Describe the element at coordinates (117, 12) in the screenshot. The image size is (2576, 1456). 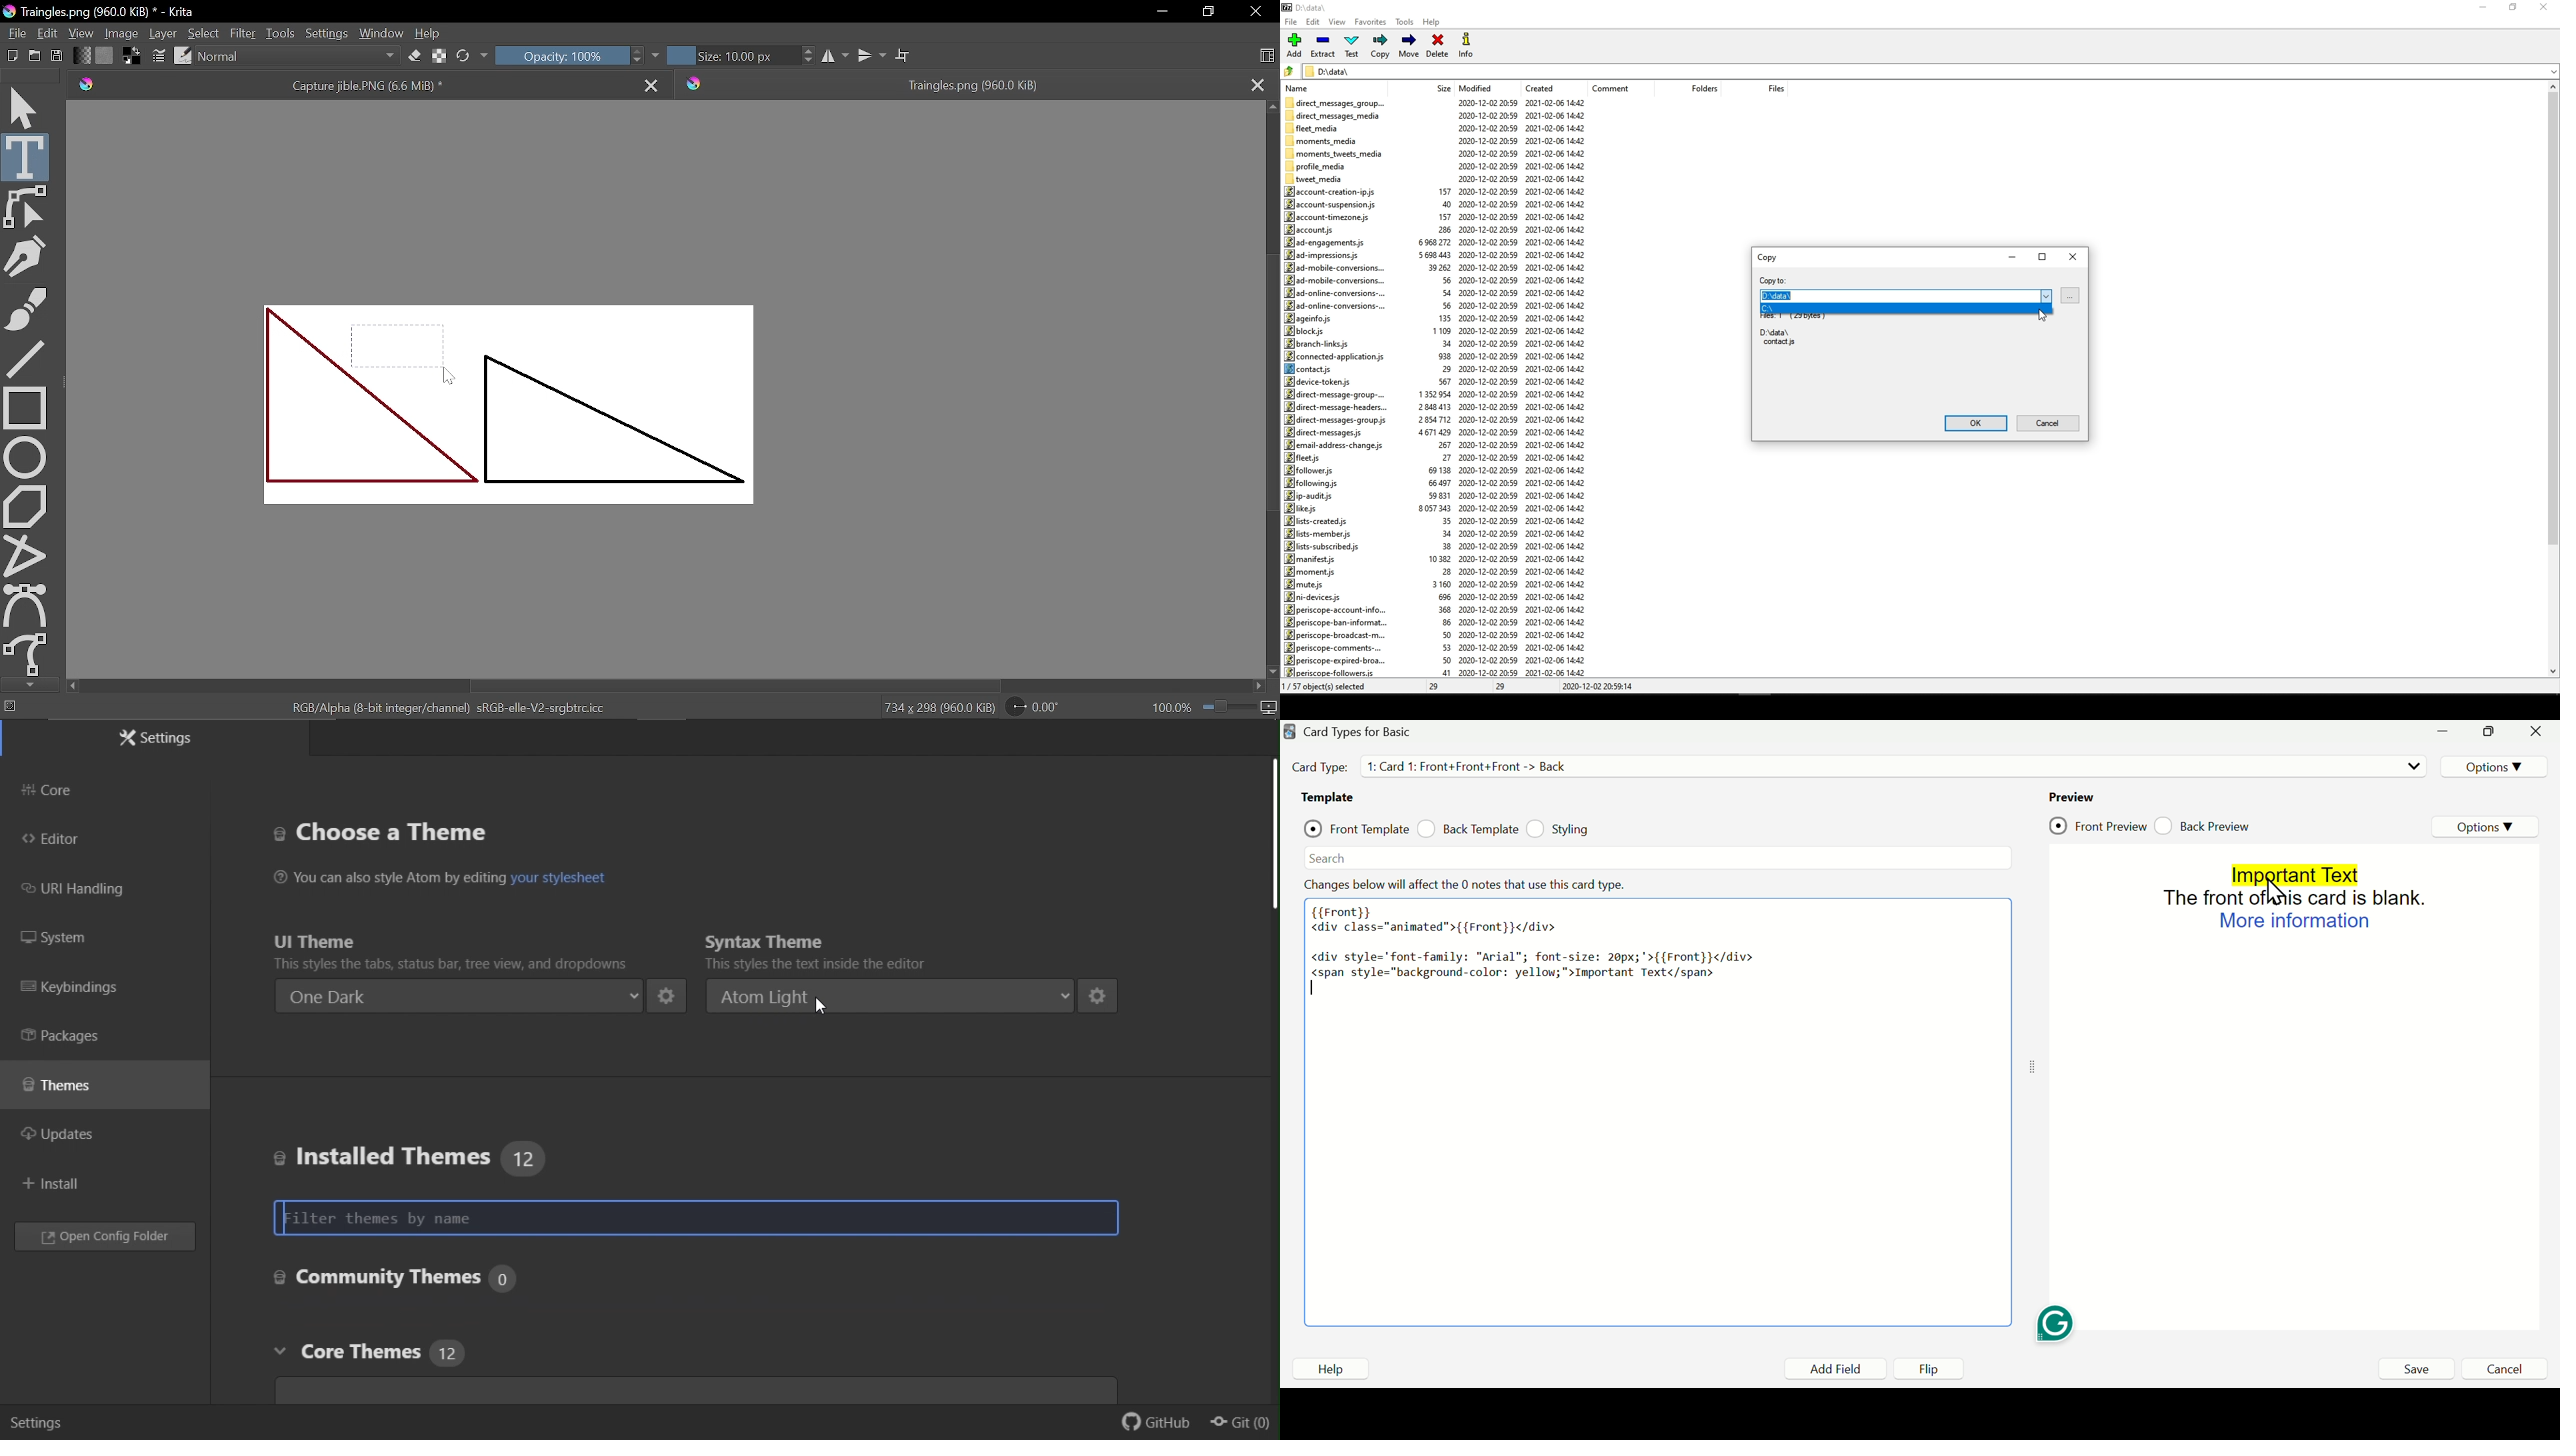
I see `Triangles.png (960.0 KiB)` at that location.